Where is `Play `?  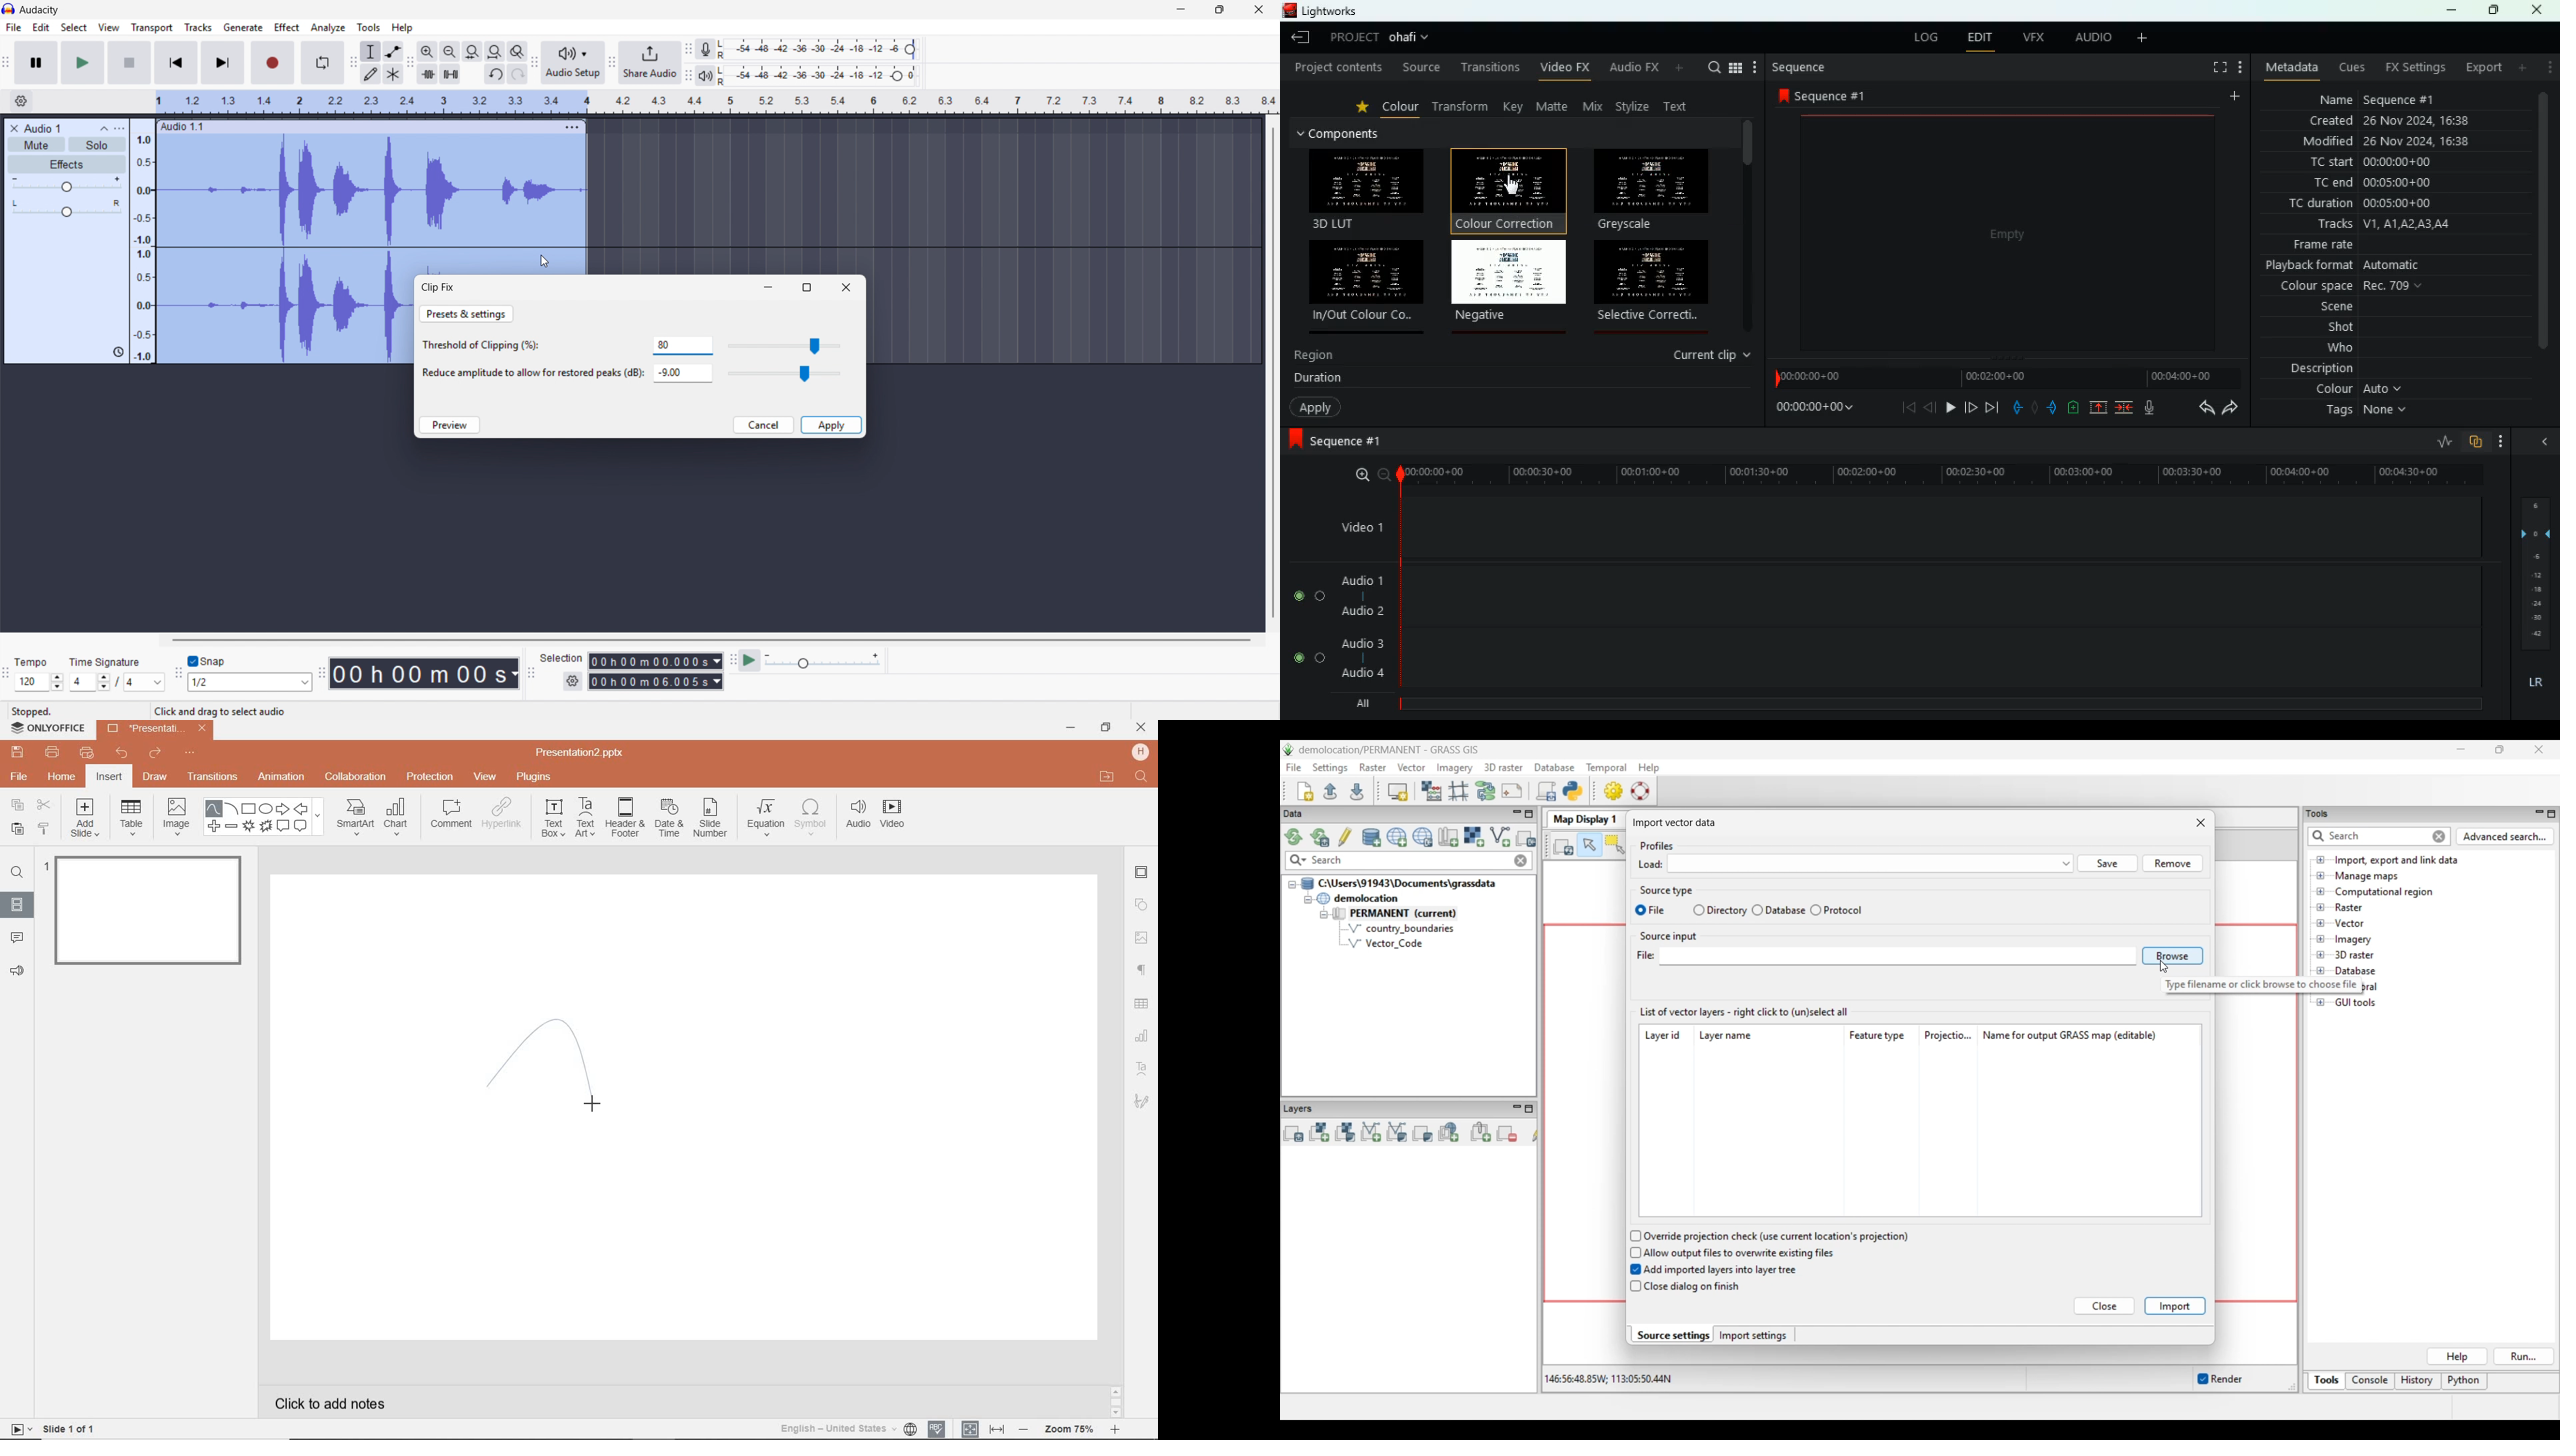 Play  is located at coordinates (82, 63).